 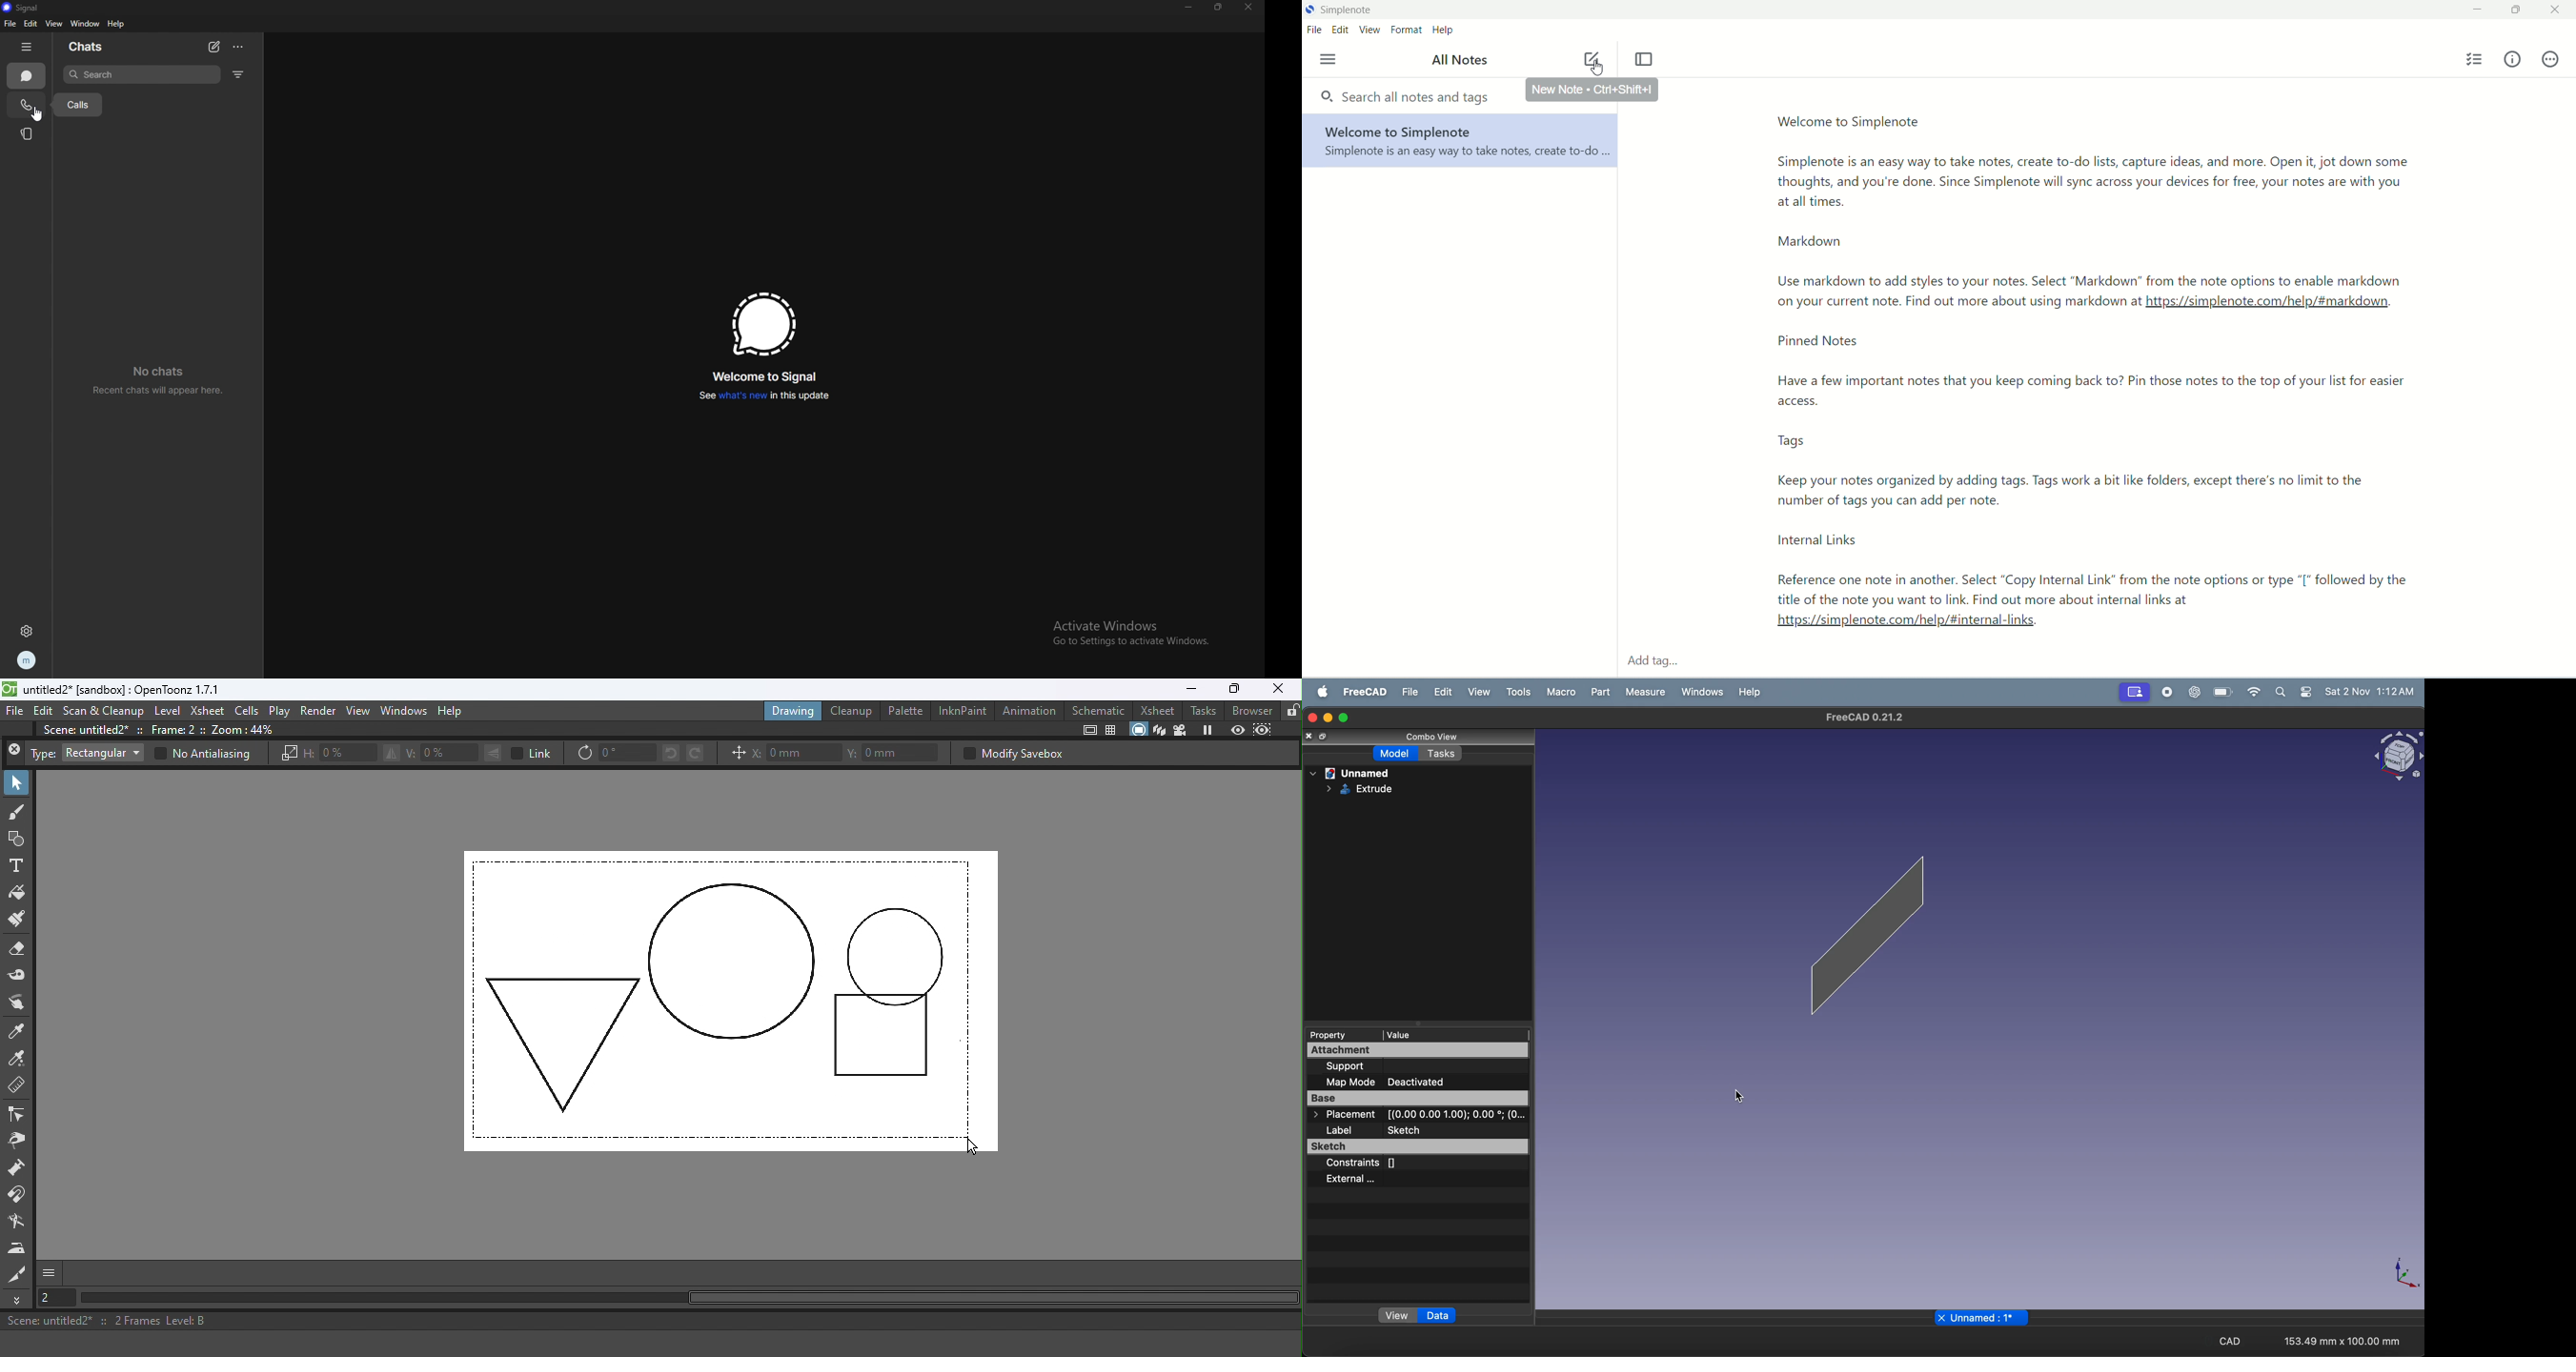 What do you see at coordinates (143, 73) in the screenshot?
I see `search` at bounding box center [143, 73].